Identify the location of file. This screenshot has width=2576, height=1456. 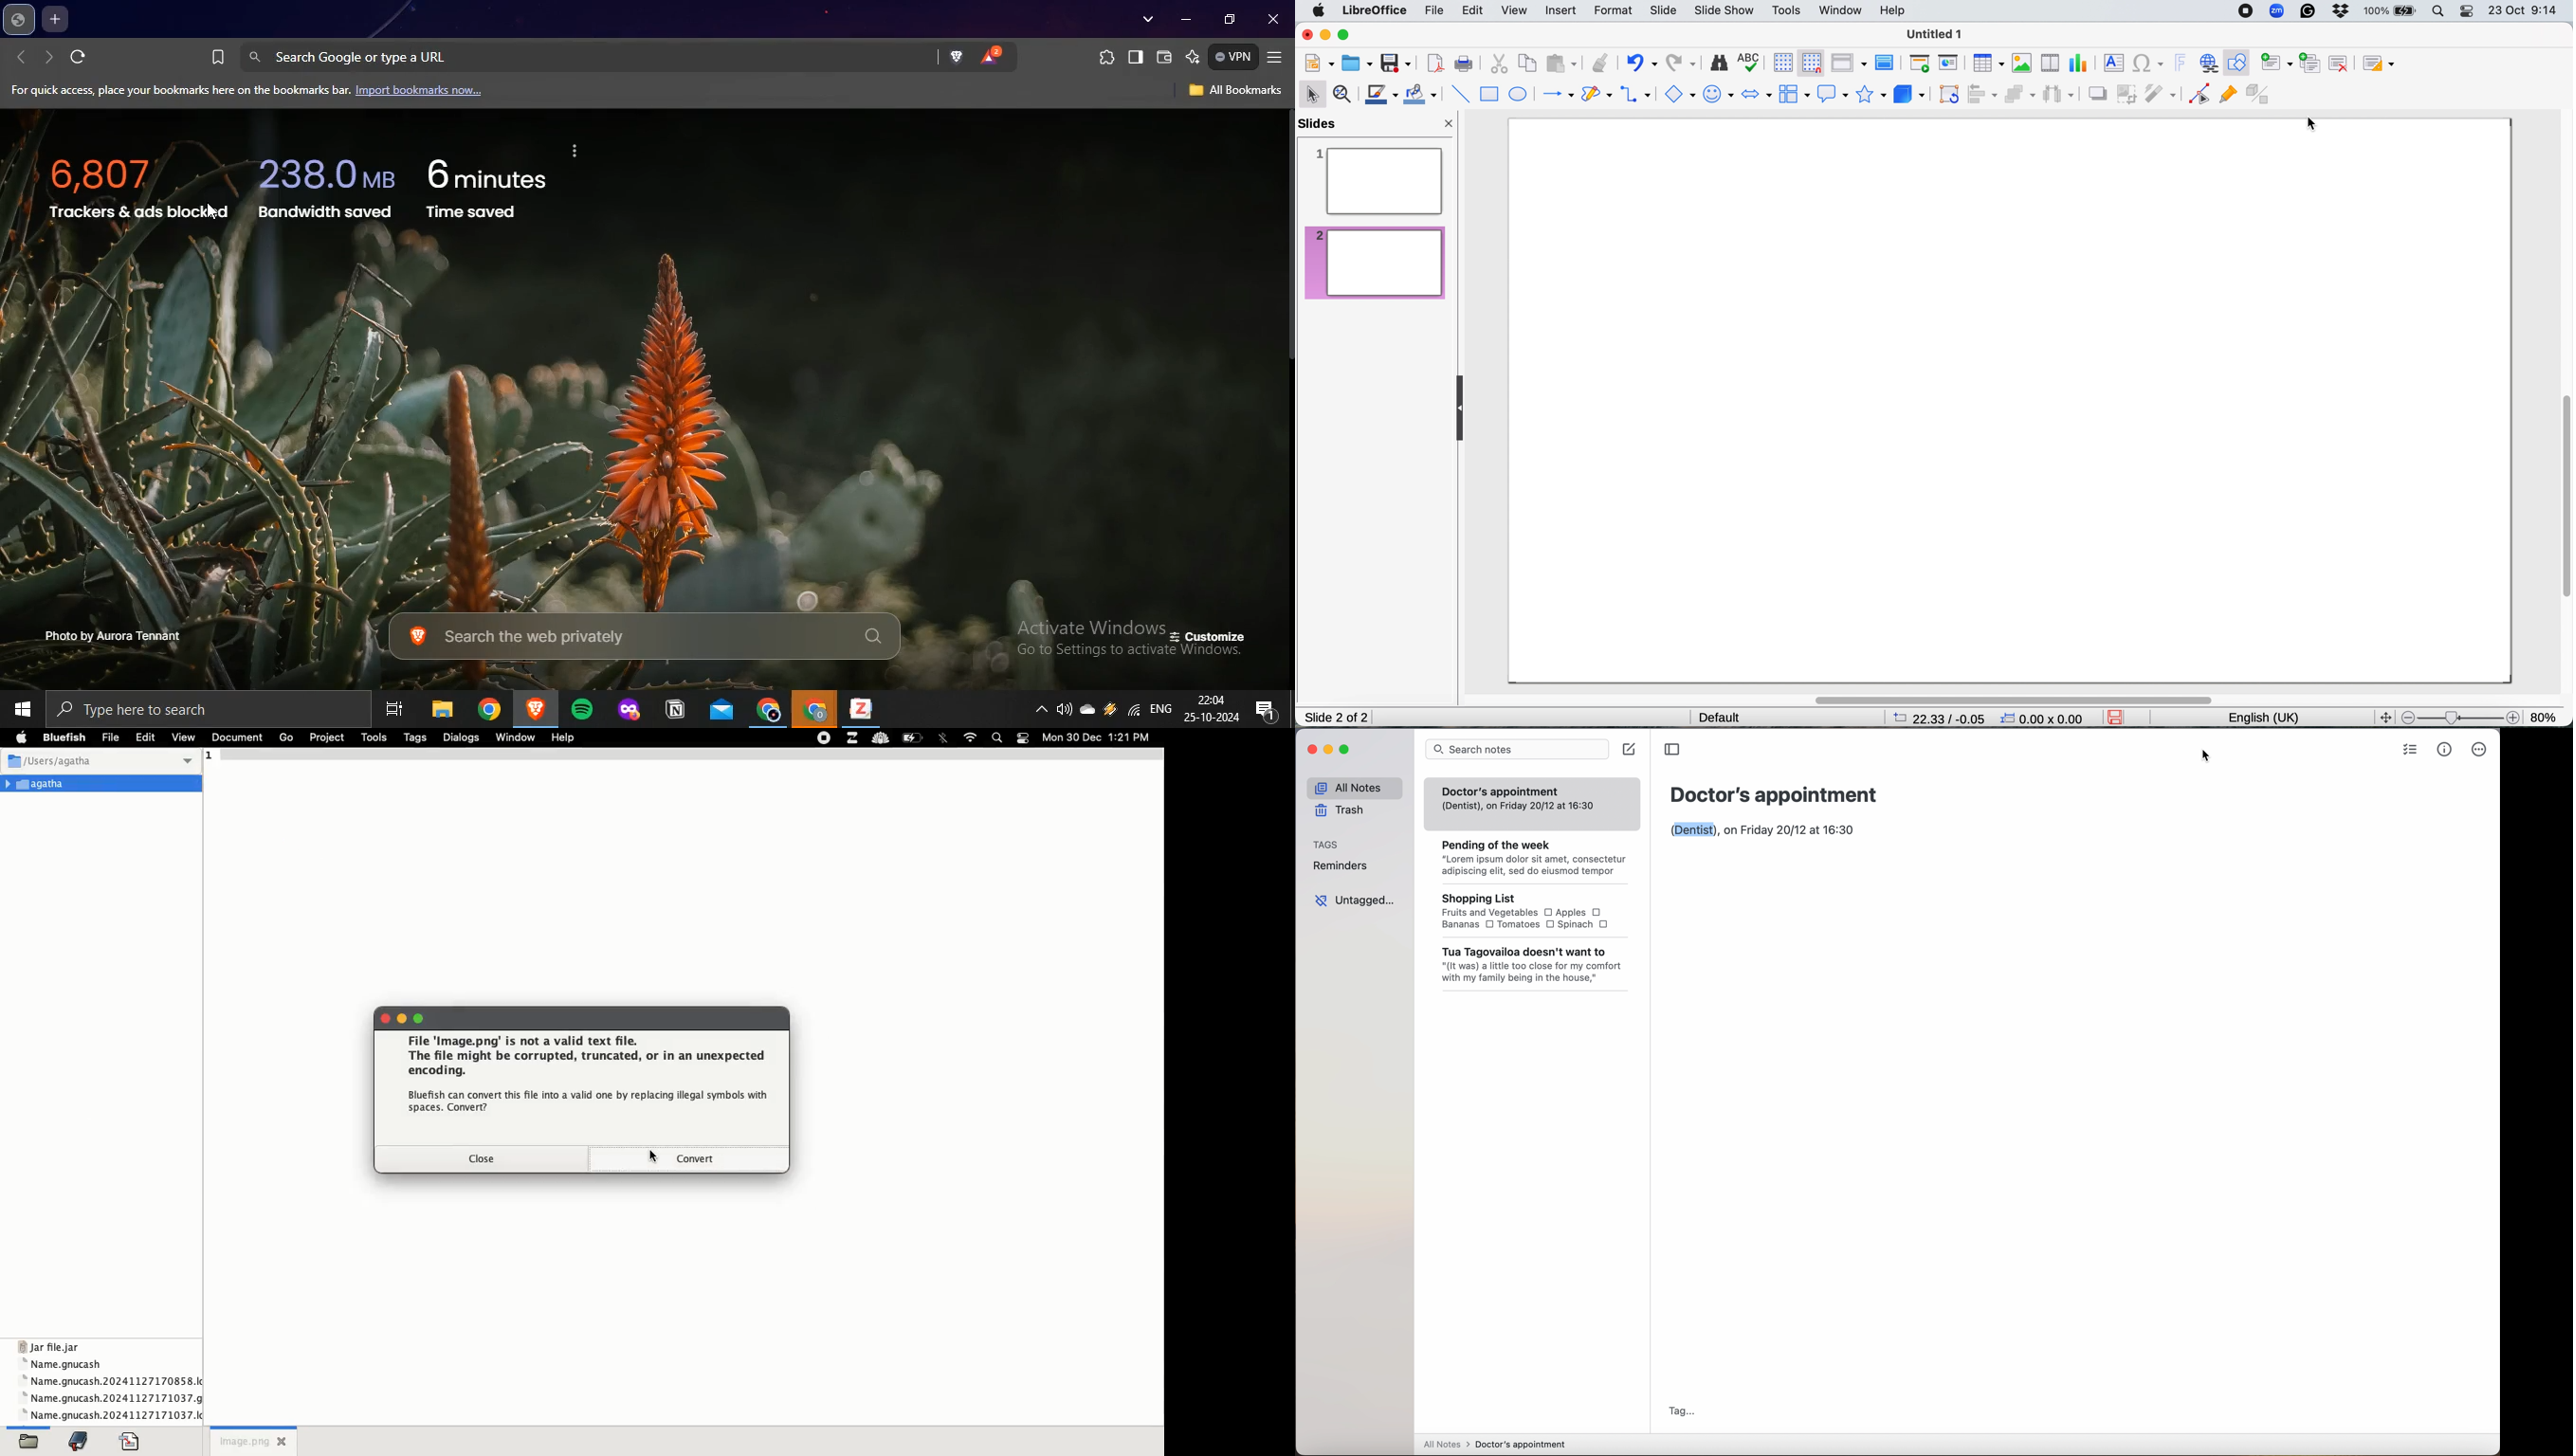
(1432, 12).